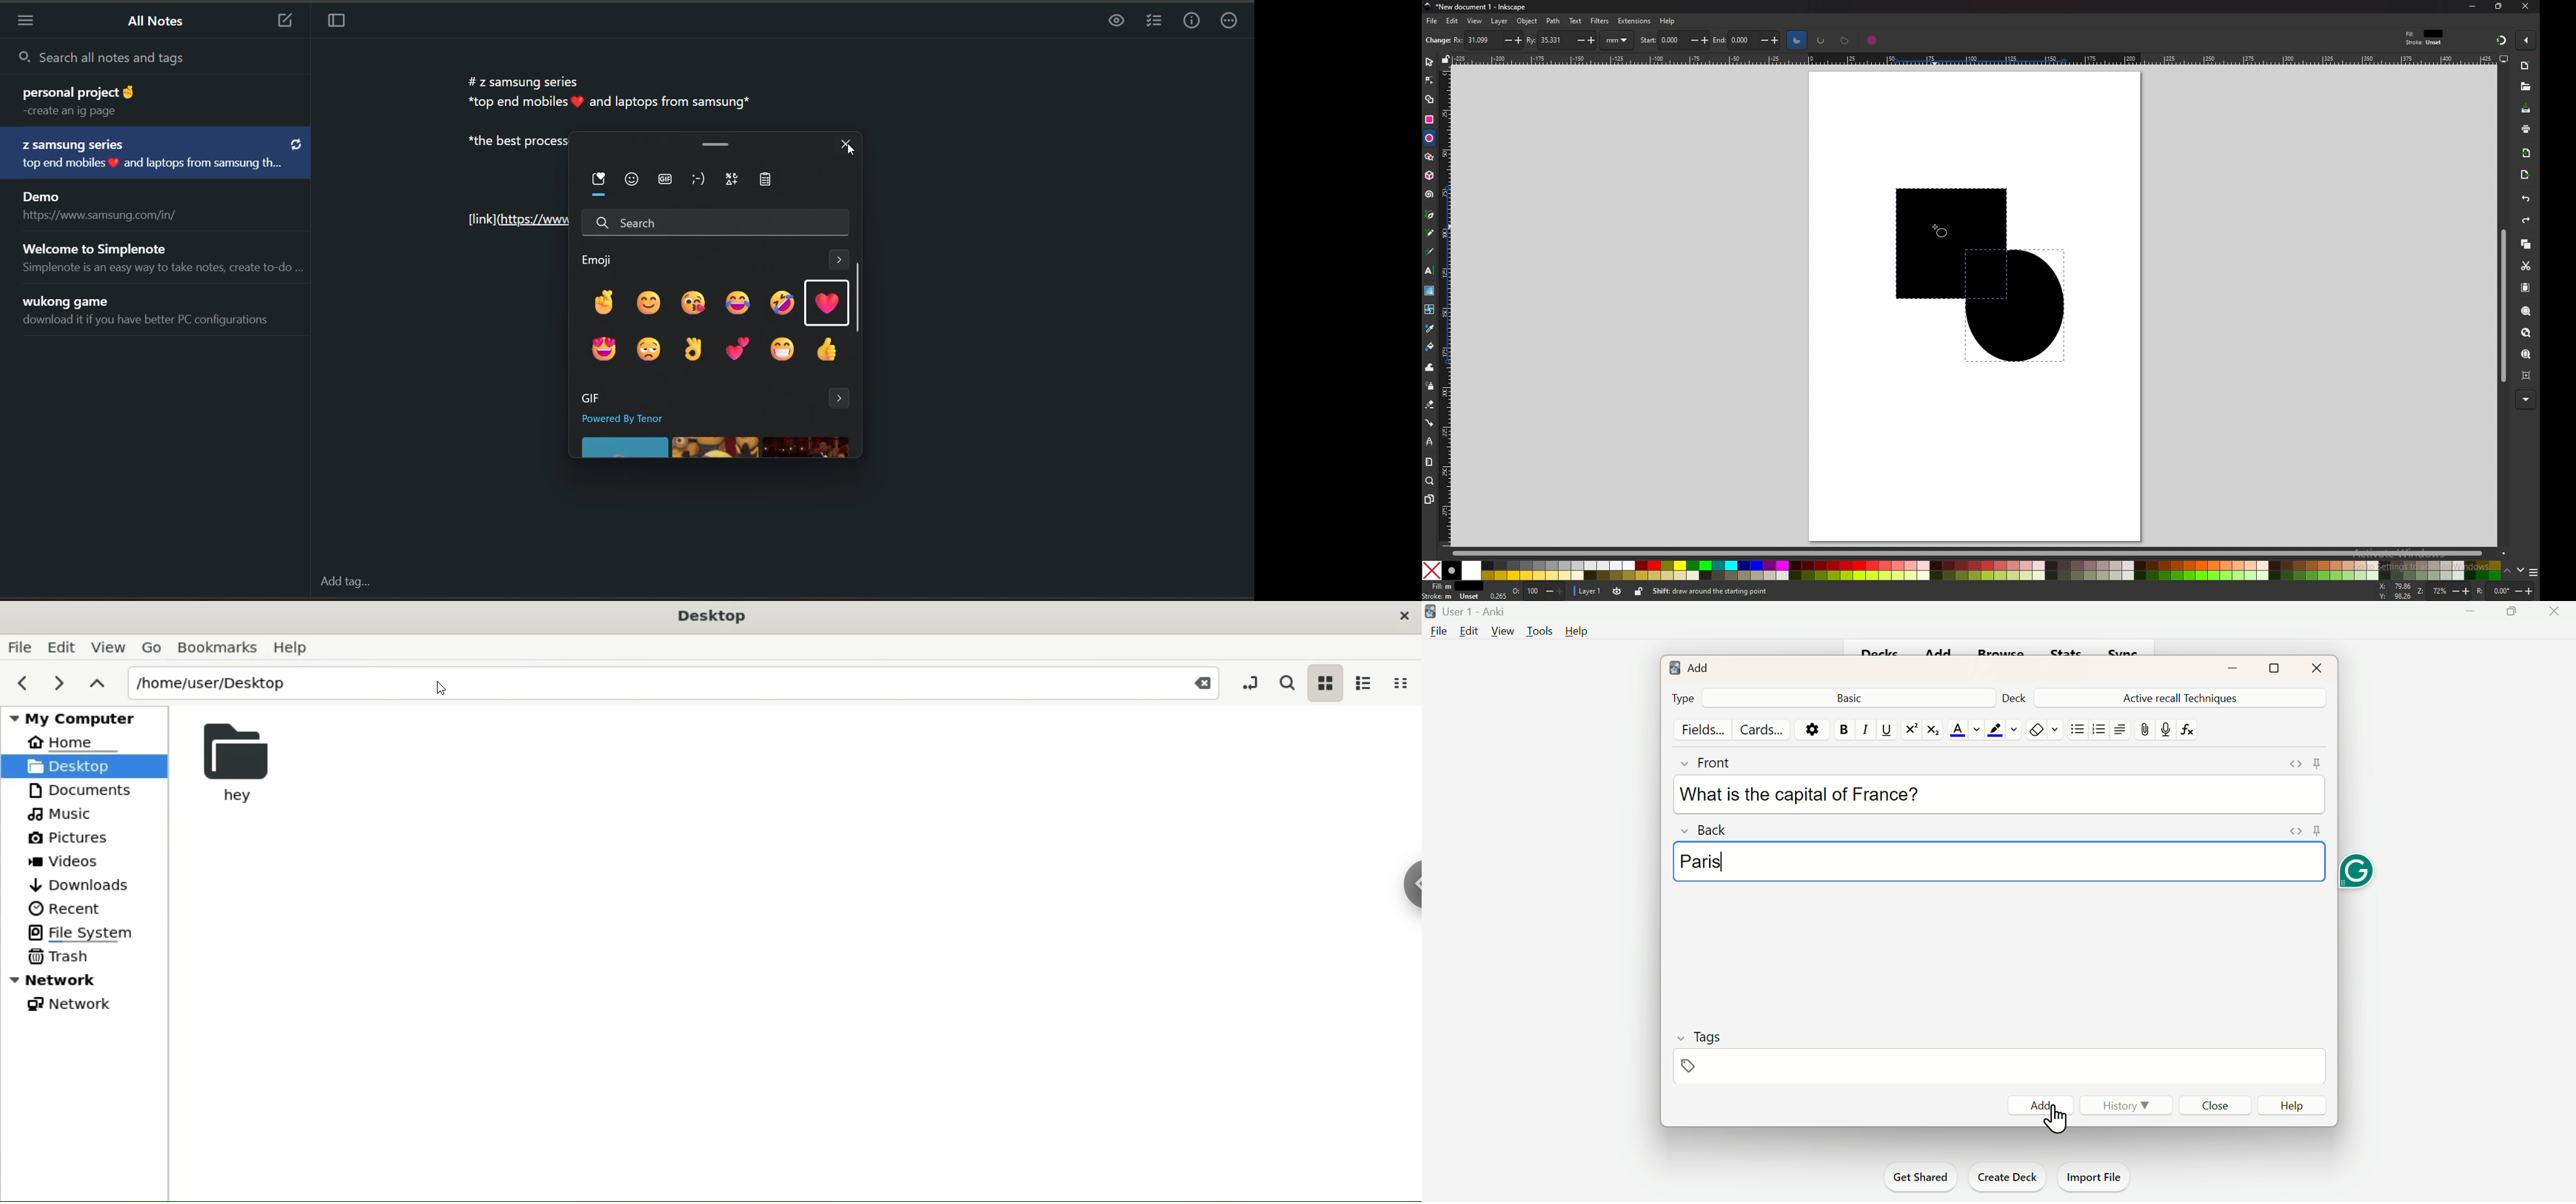  Describe the element at coordinates (602, 92) in the screenshot. I see `data in the current note` at that location.